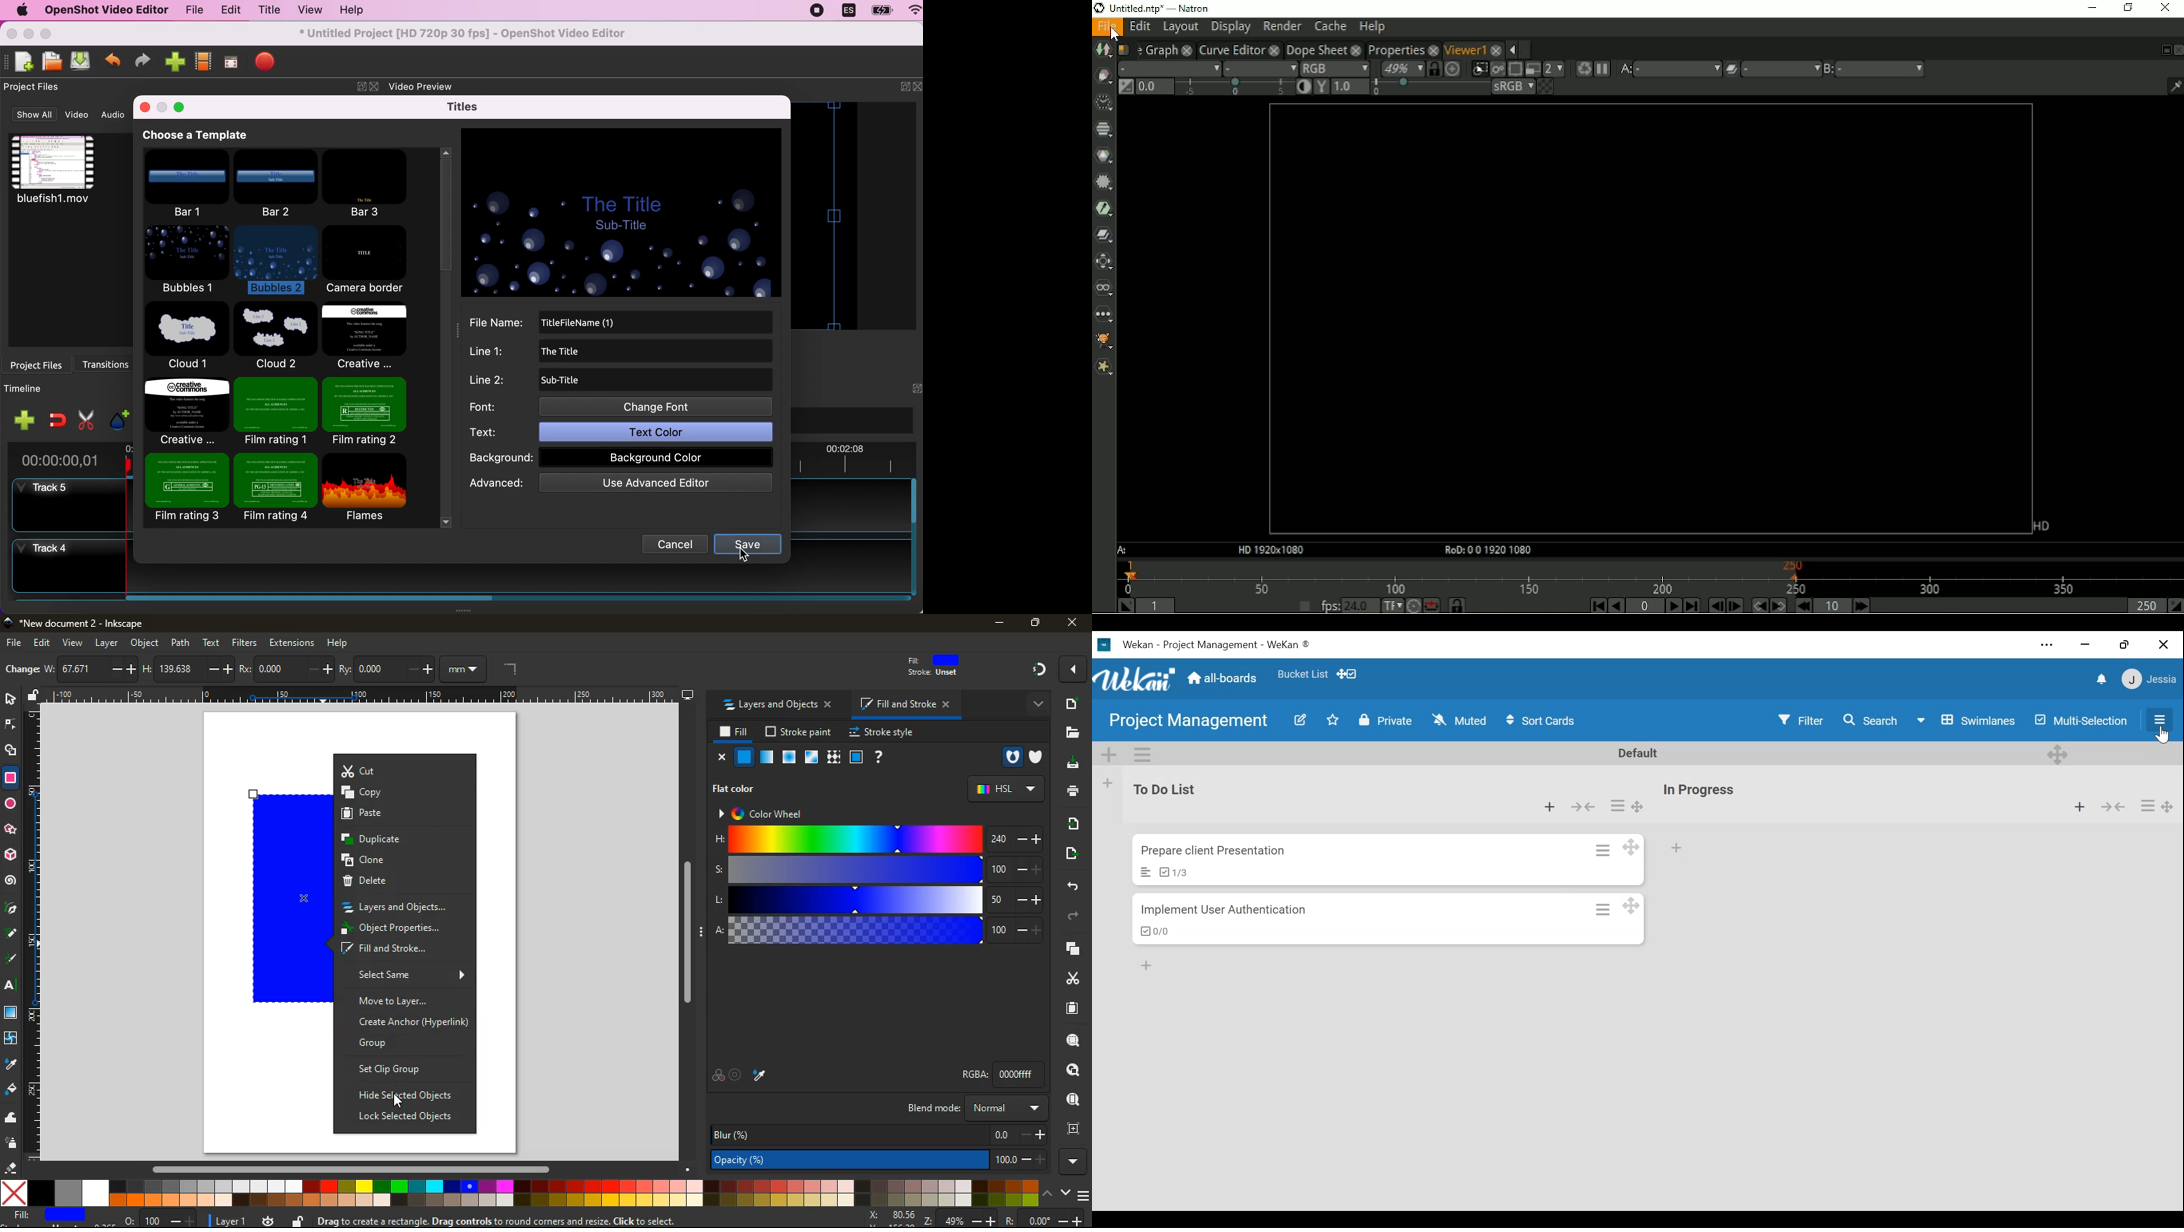  What do you see at coordinates (401, 793) in the screenshot?
I see `copy` at bounding box center [401, 793].